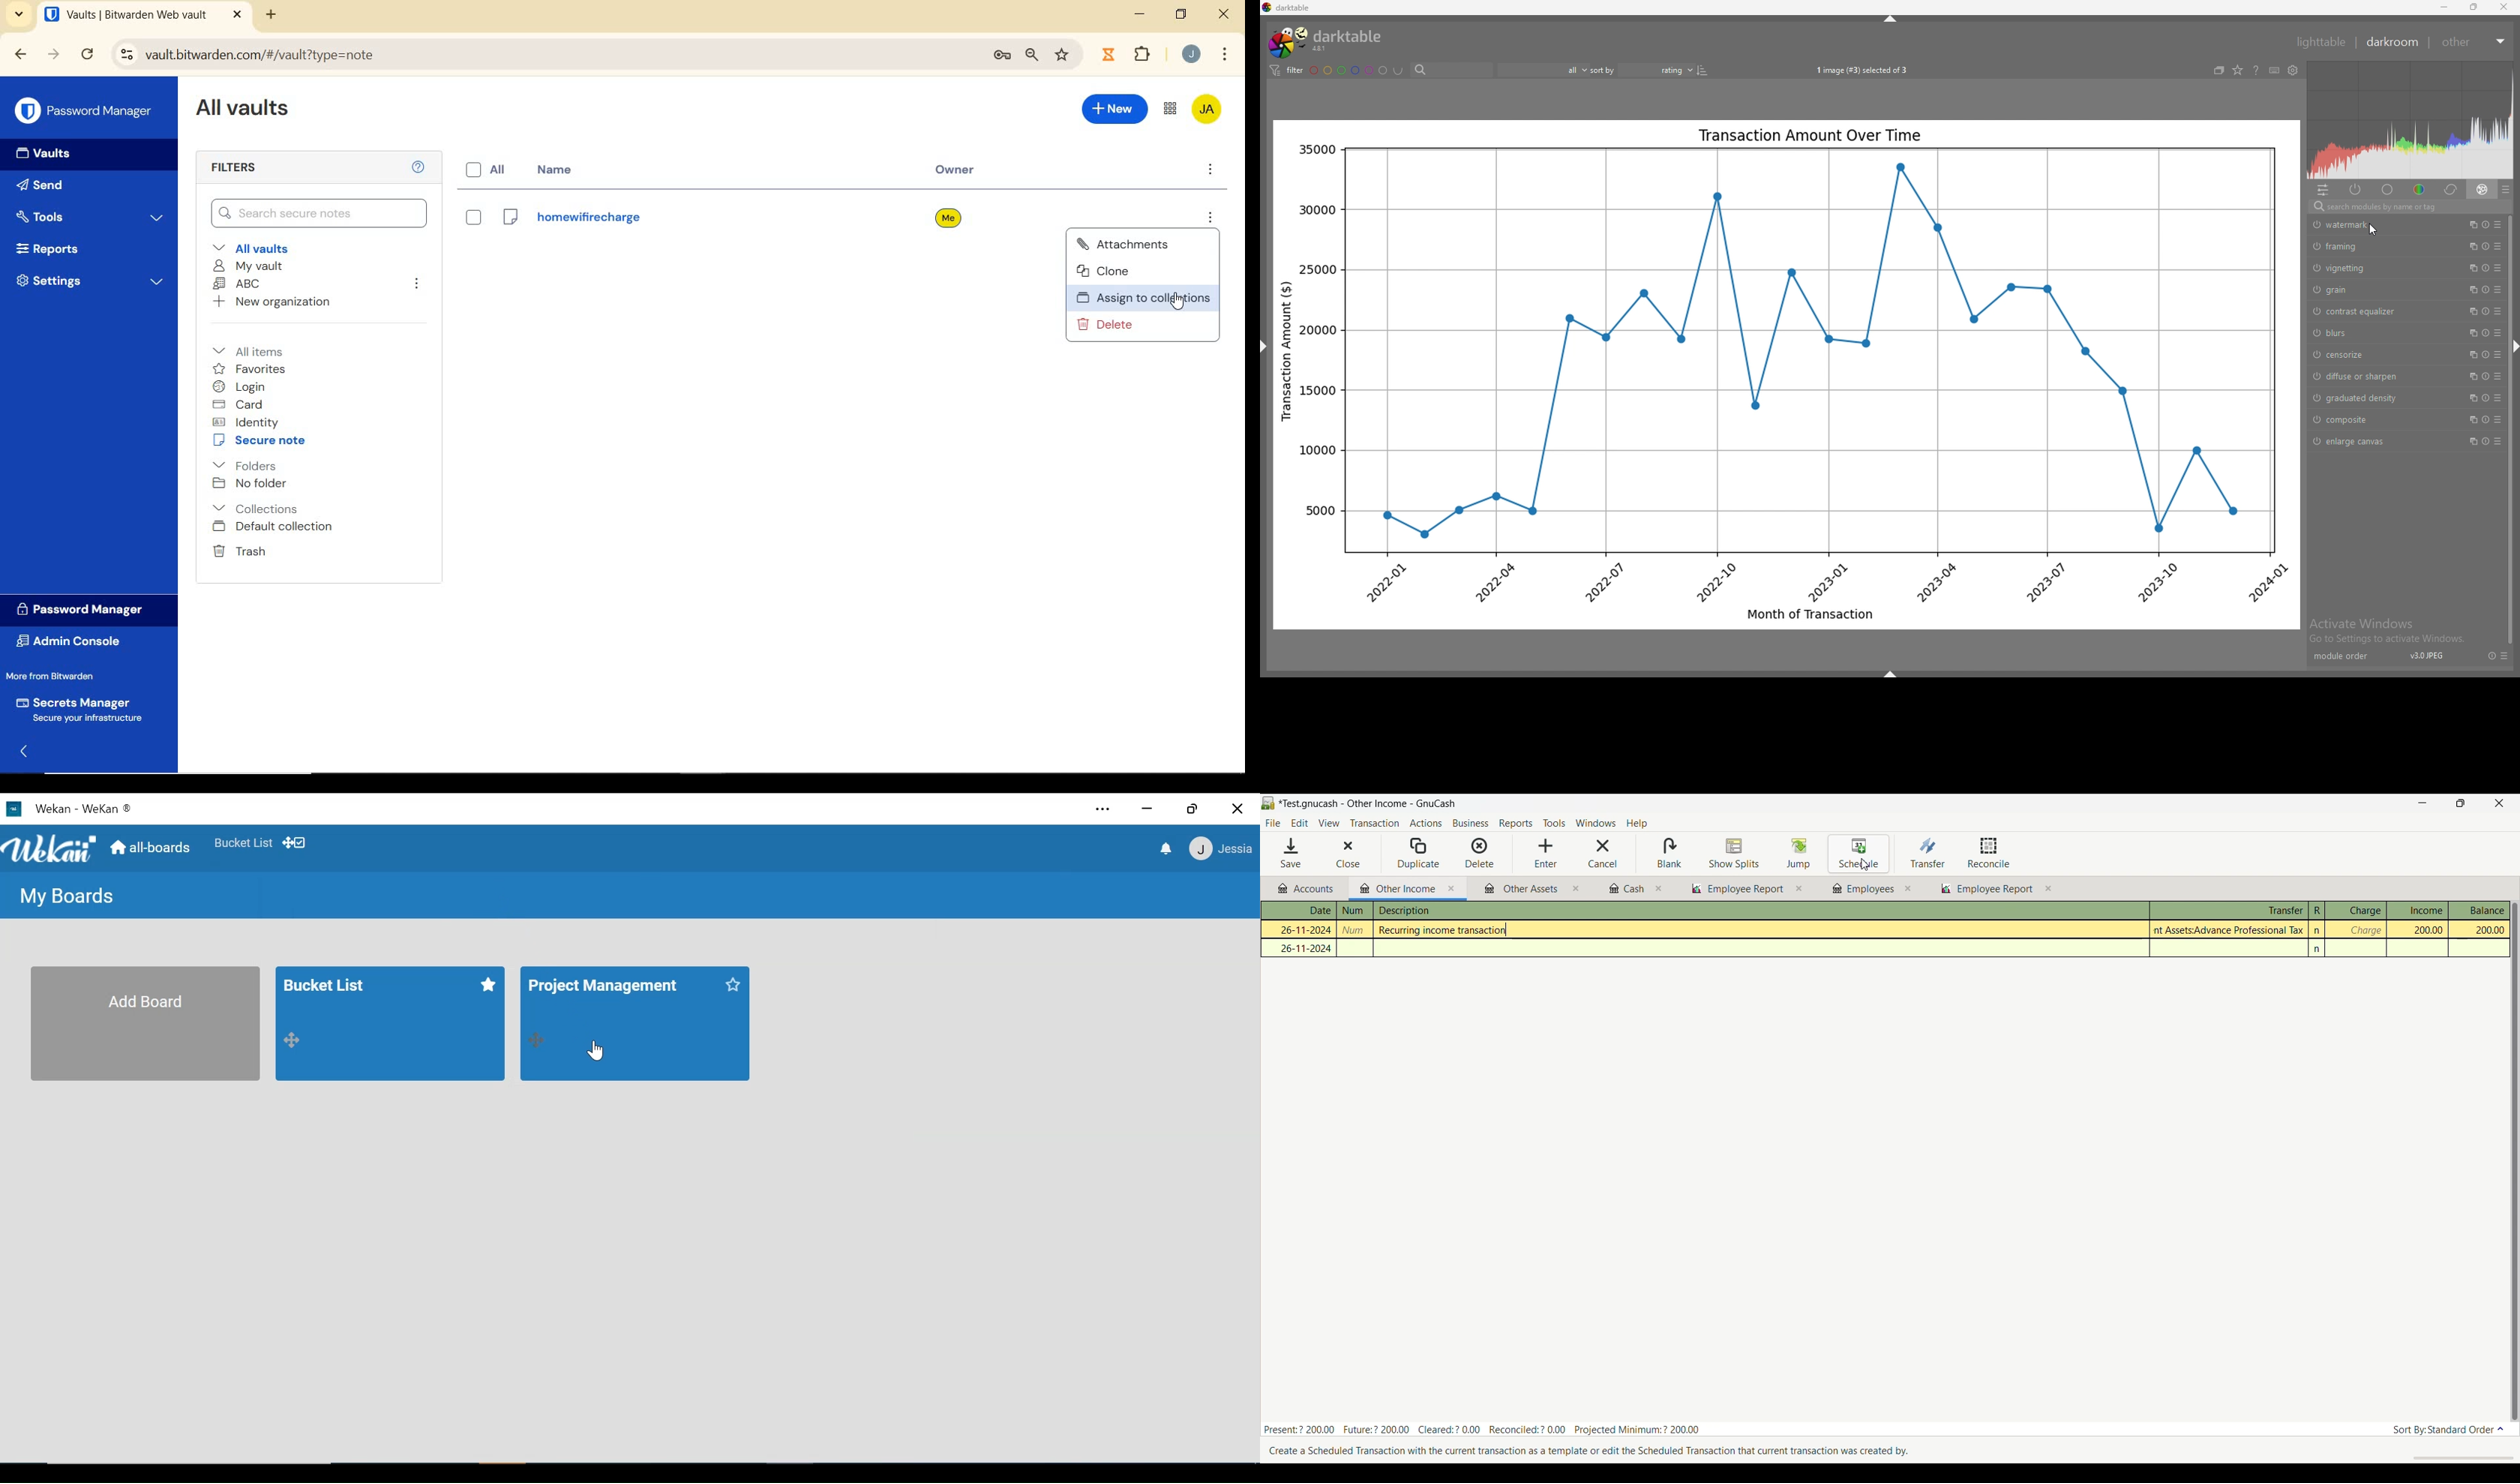 Image resolution: width=2520 pixels, height=1484 pixels. I want to click on cash, so click(1626, 889).